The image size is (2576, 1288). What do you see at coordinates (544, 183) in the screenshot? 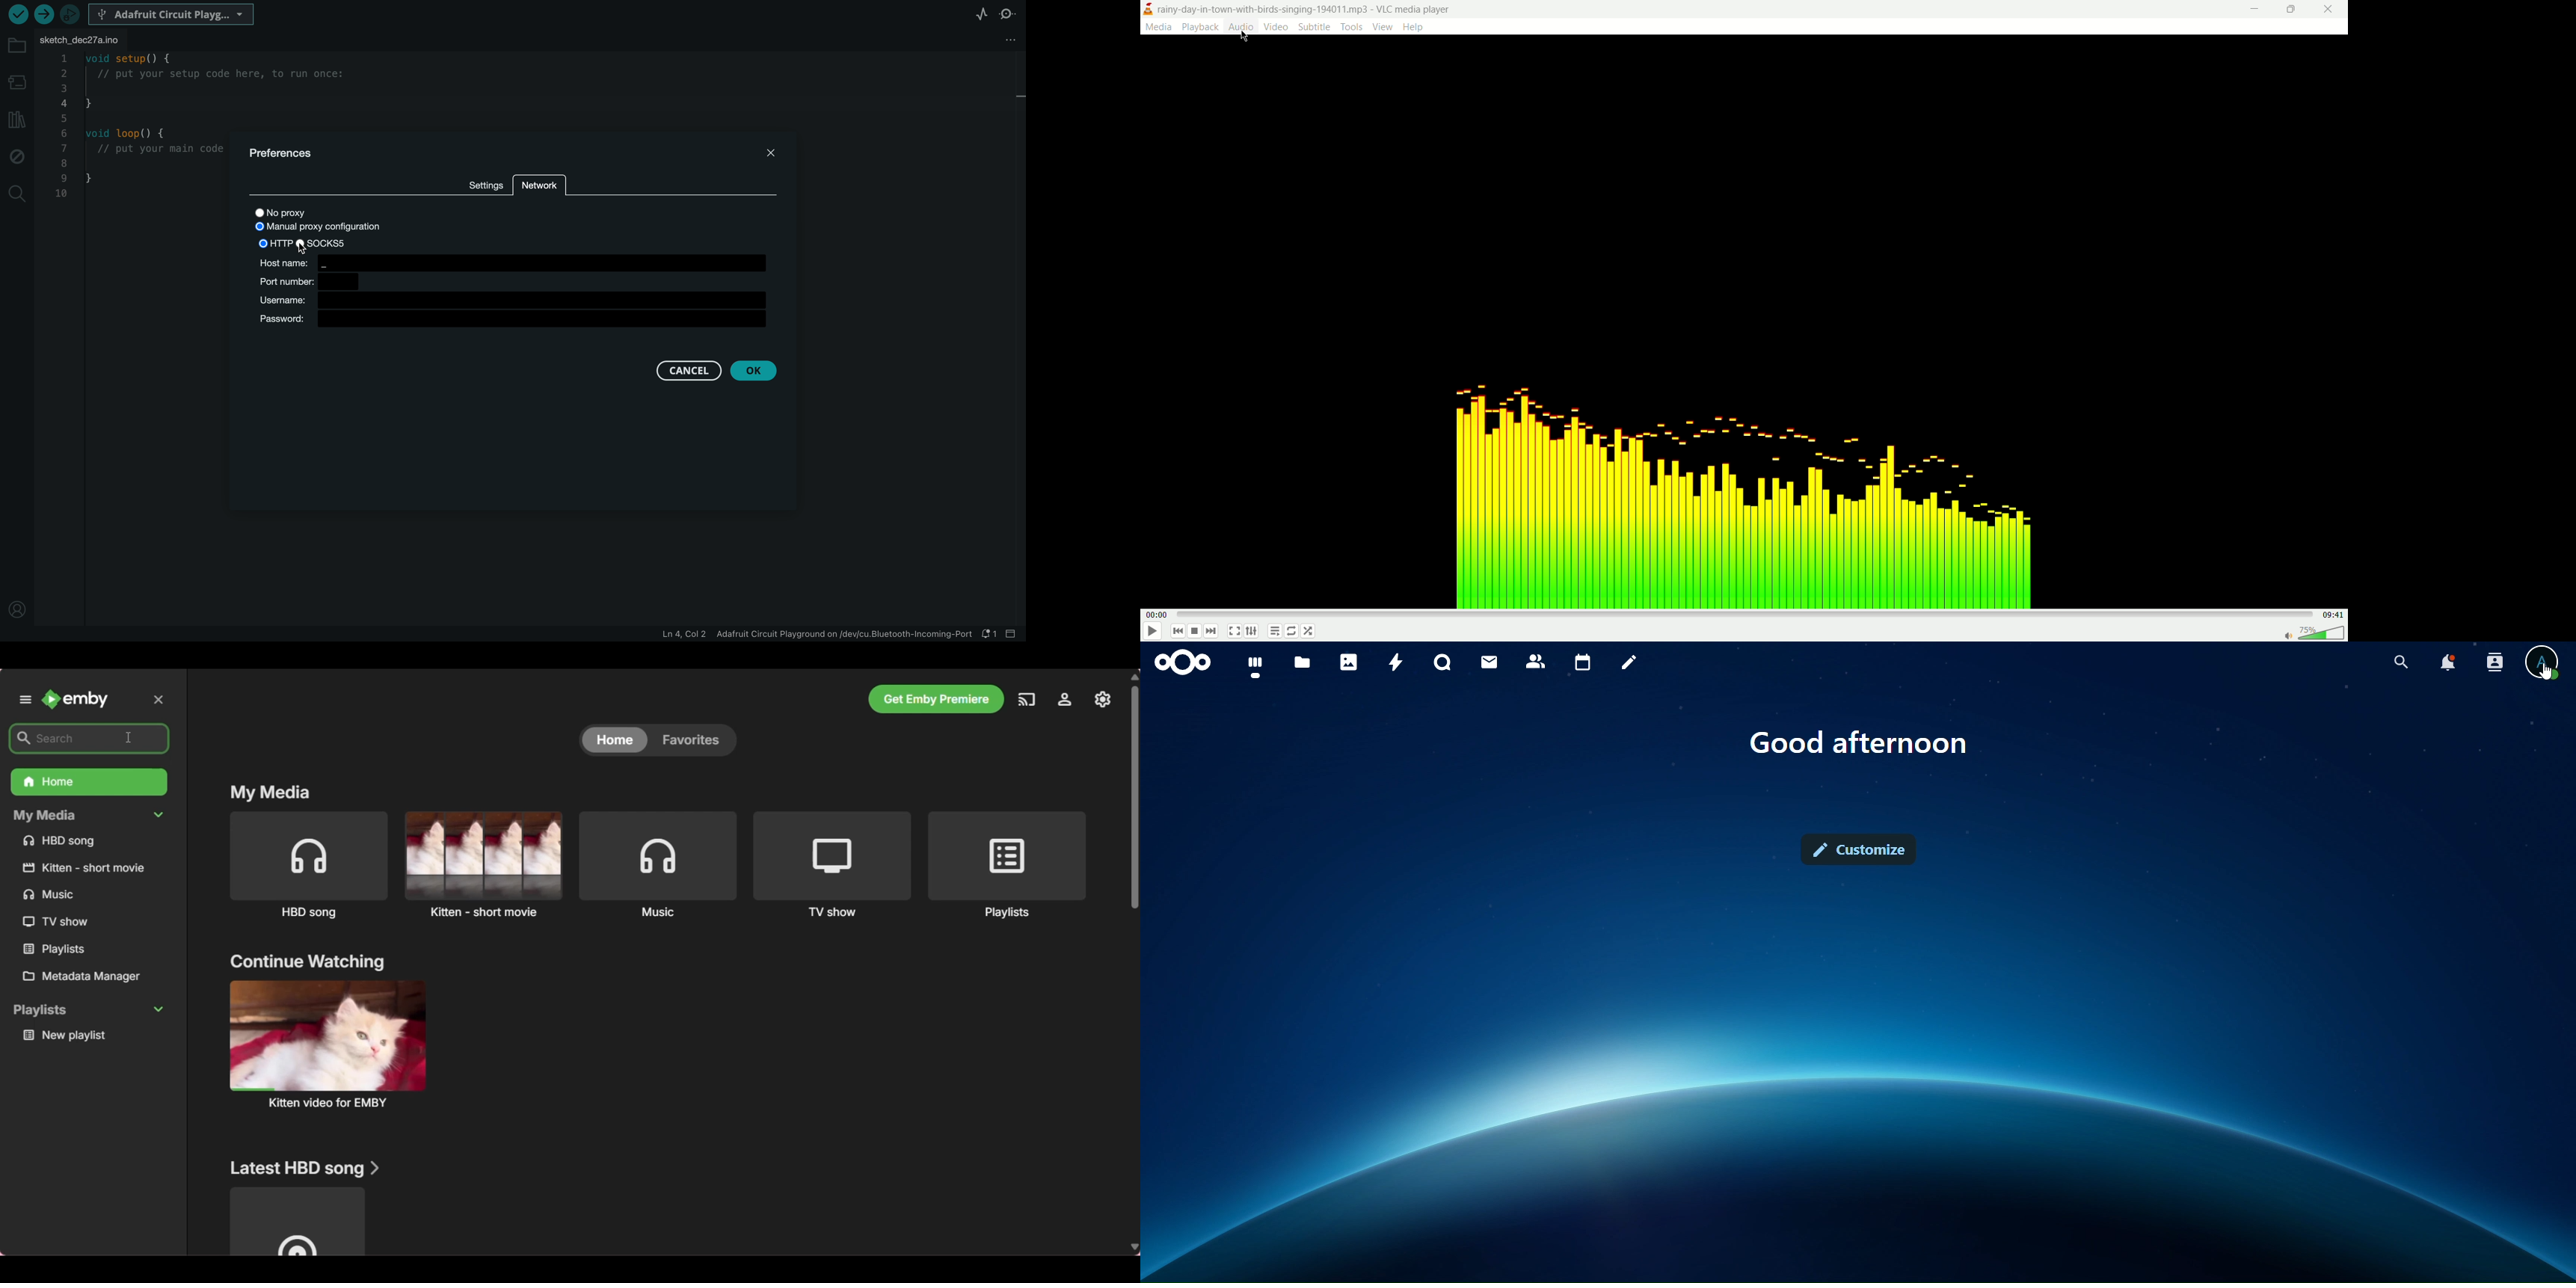
I see `network` at bounding box center [544, 183].